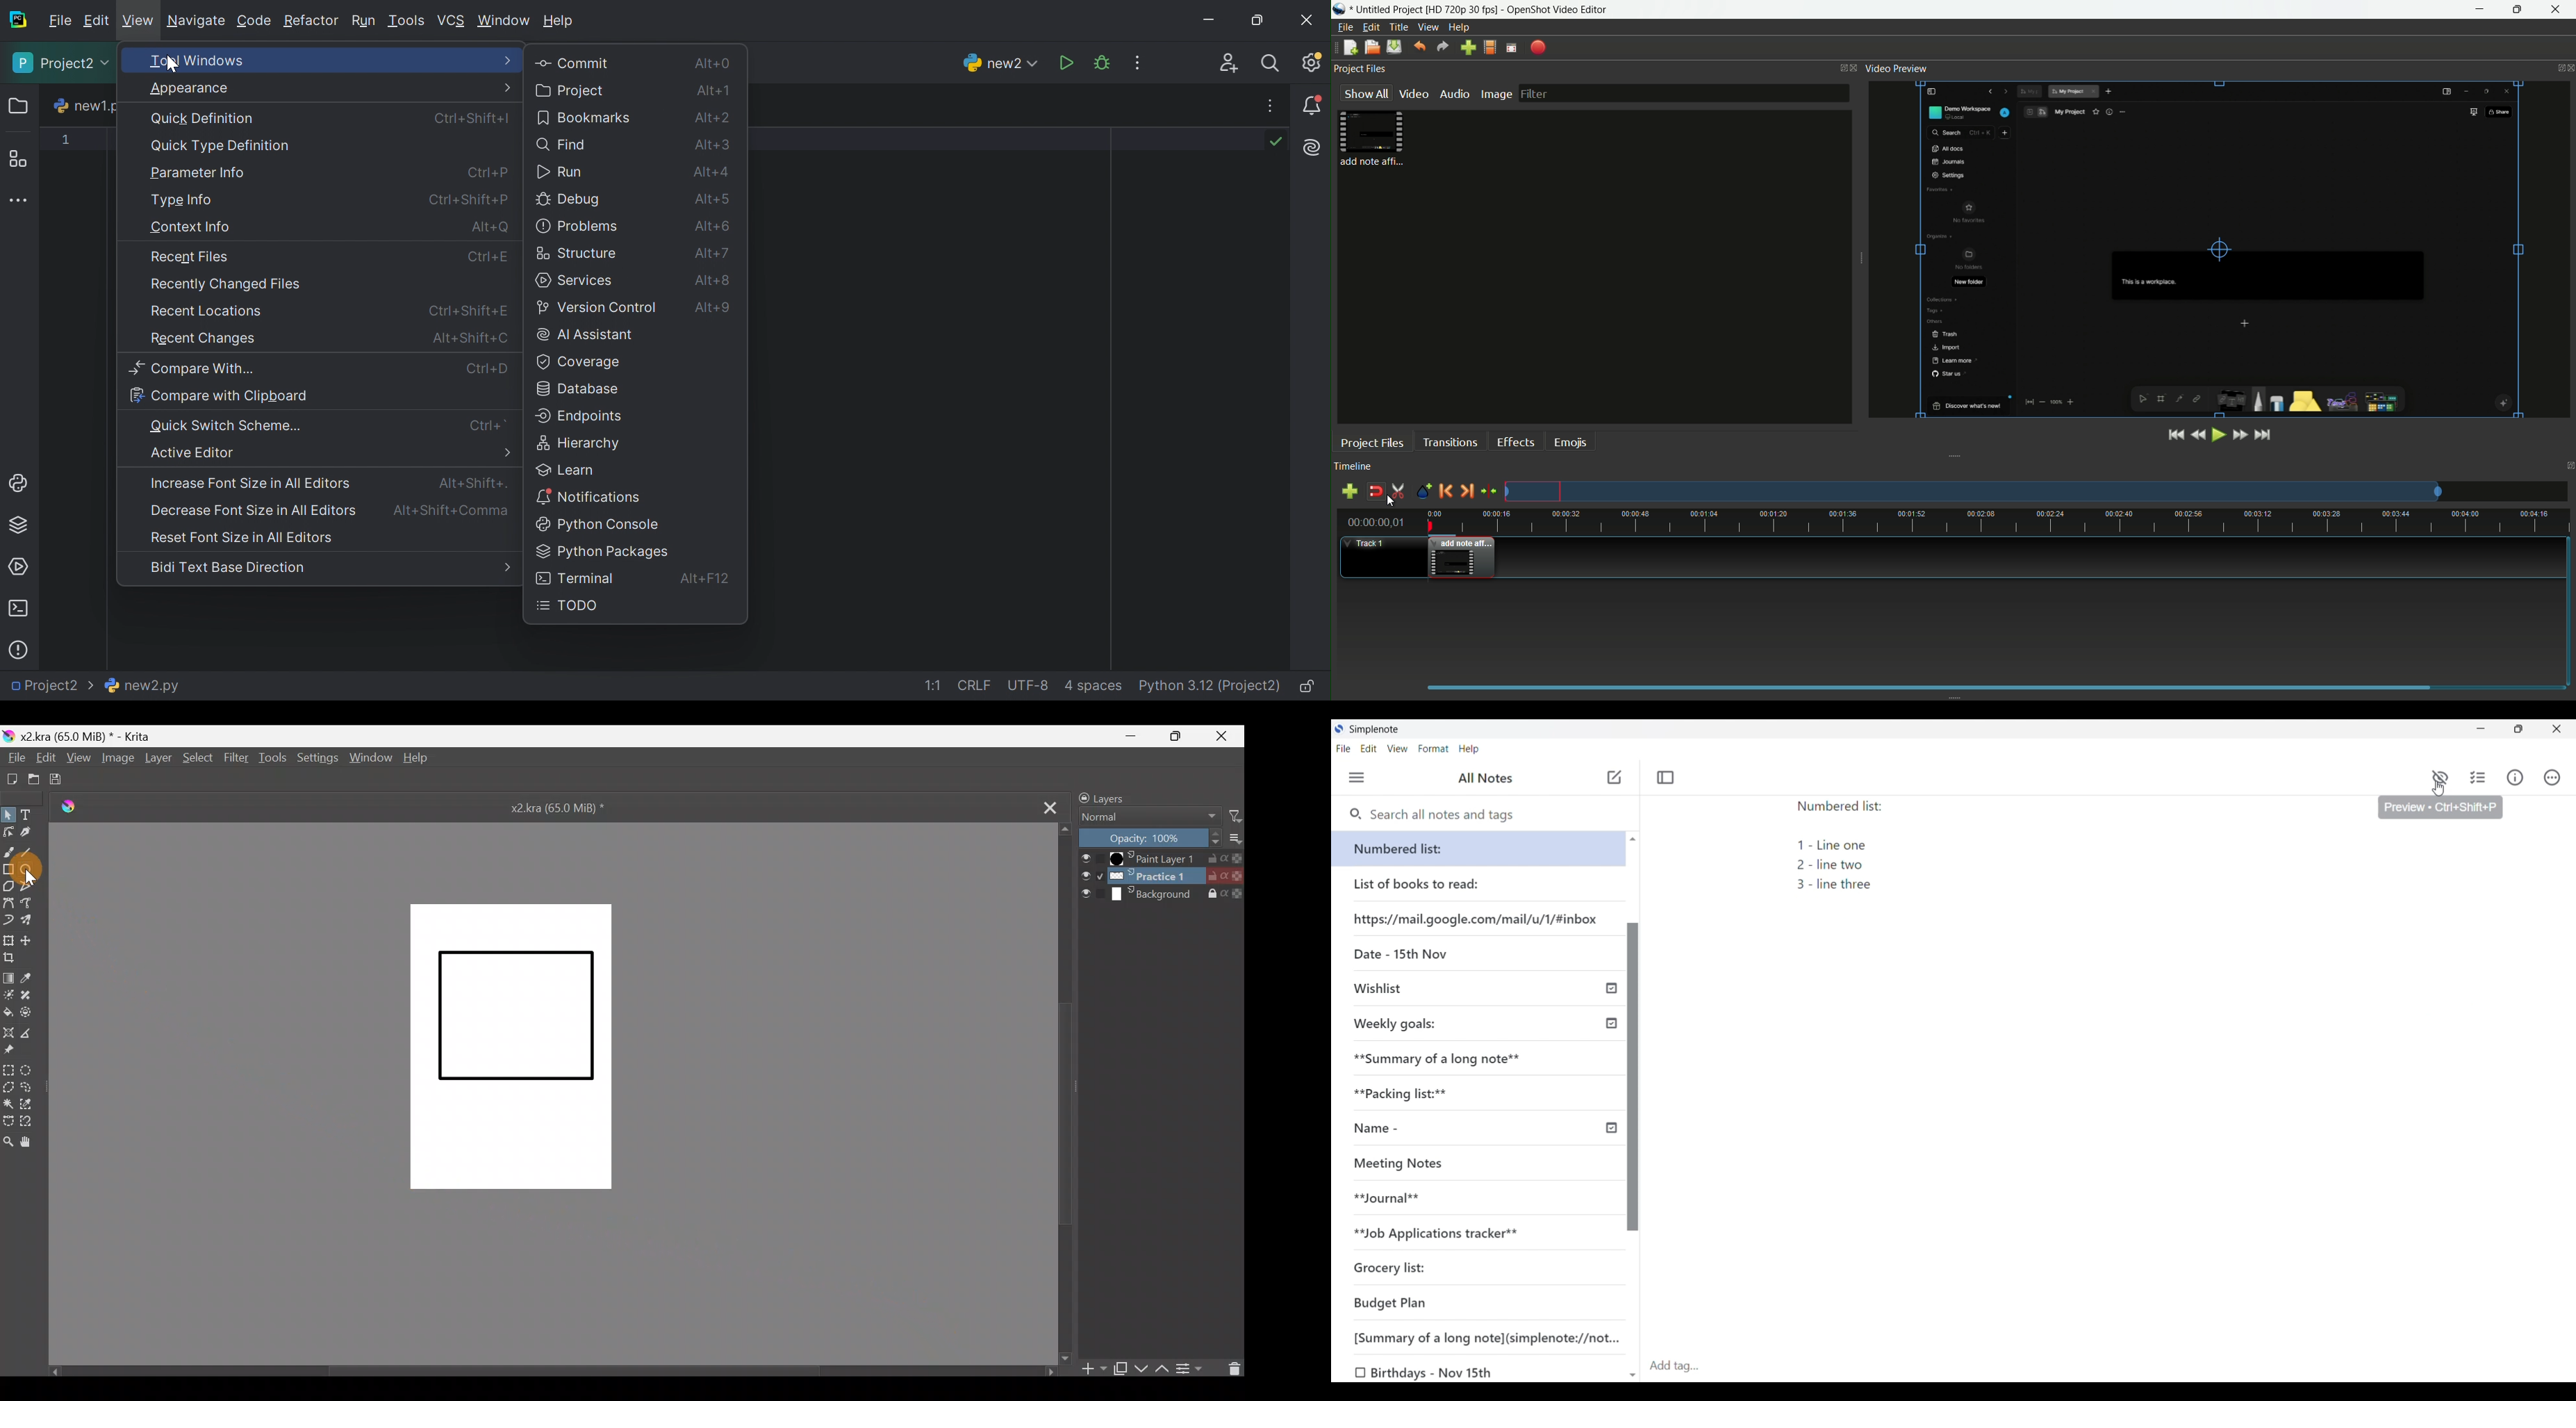 The height and width of the screenshot is (1428, 2576). What do you see at coordinates (2197, 435) in the screenshot?
I see `rewind` at bounding box center [2197, 435].